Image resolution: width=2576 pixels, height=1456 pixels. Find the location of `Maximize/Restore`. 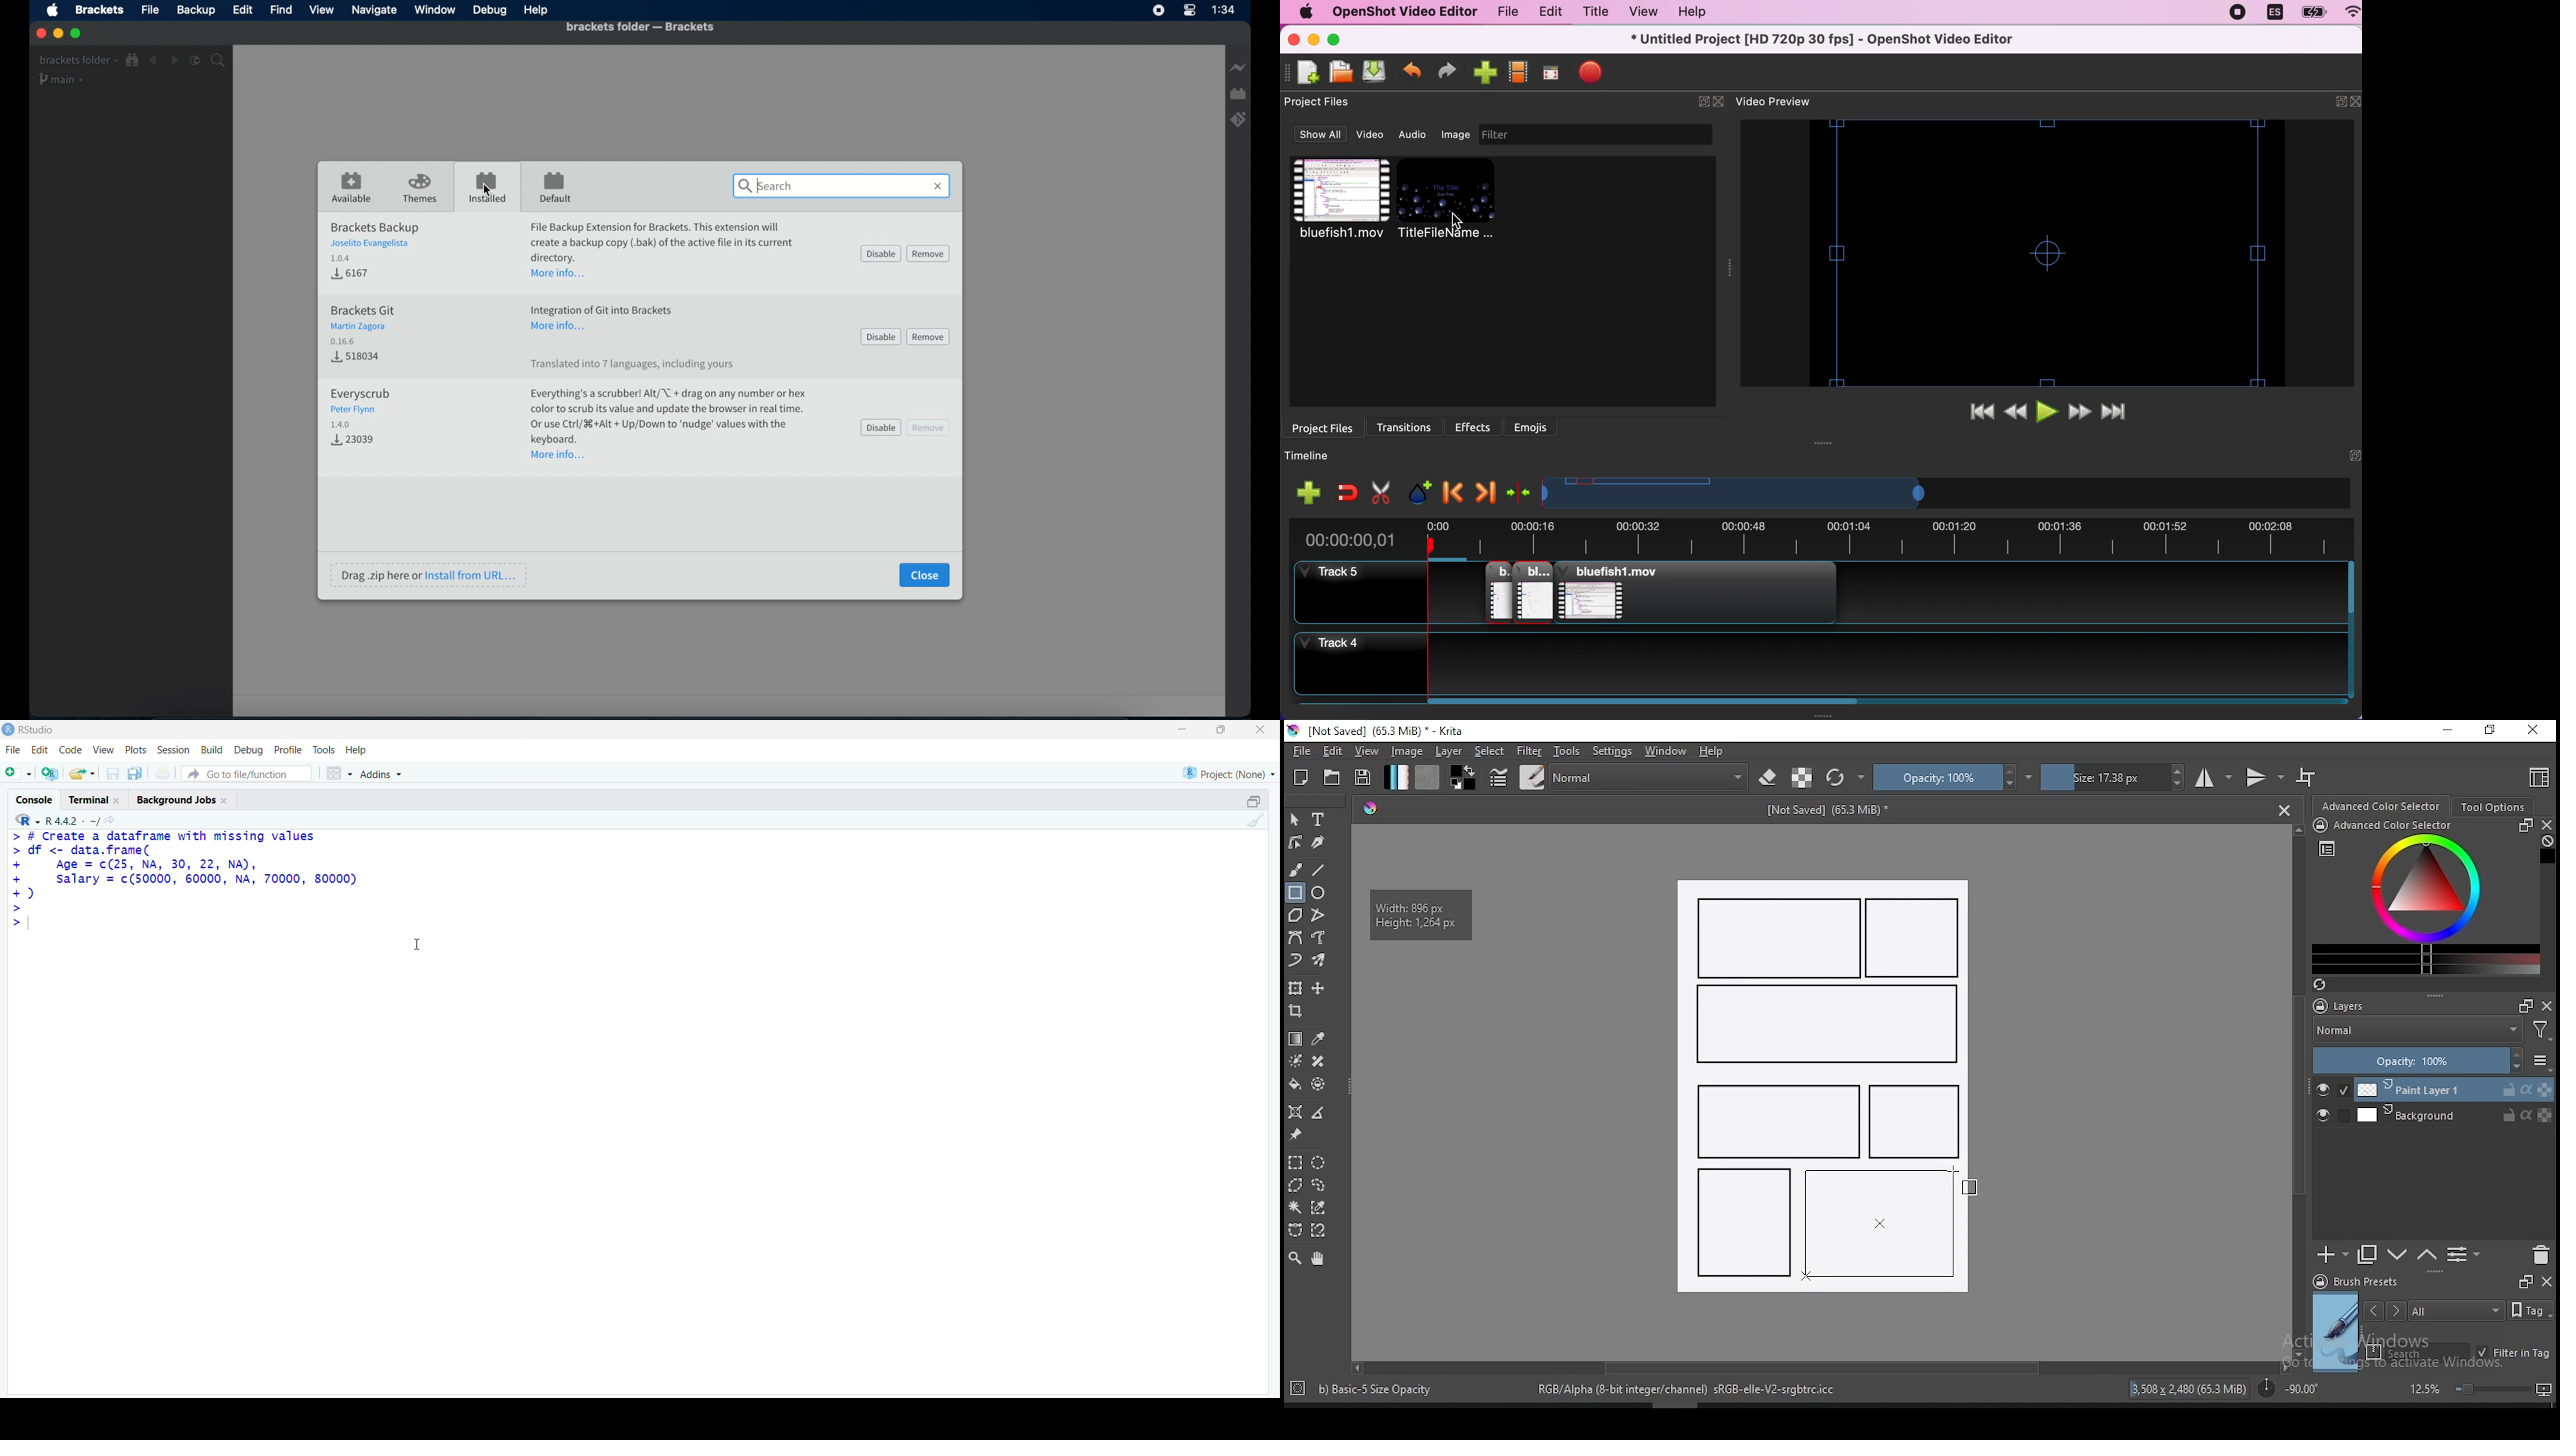

Maximize/Restore is located at coordinates (1256, 800).